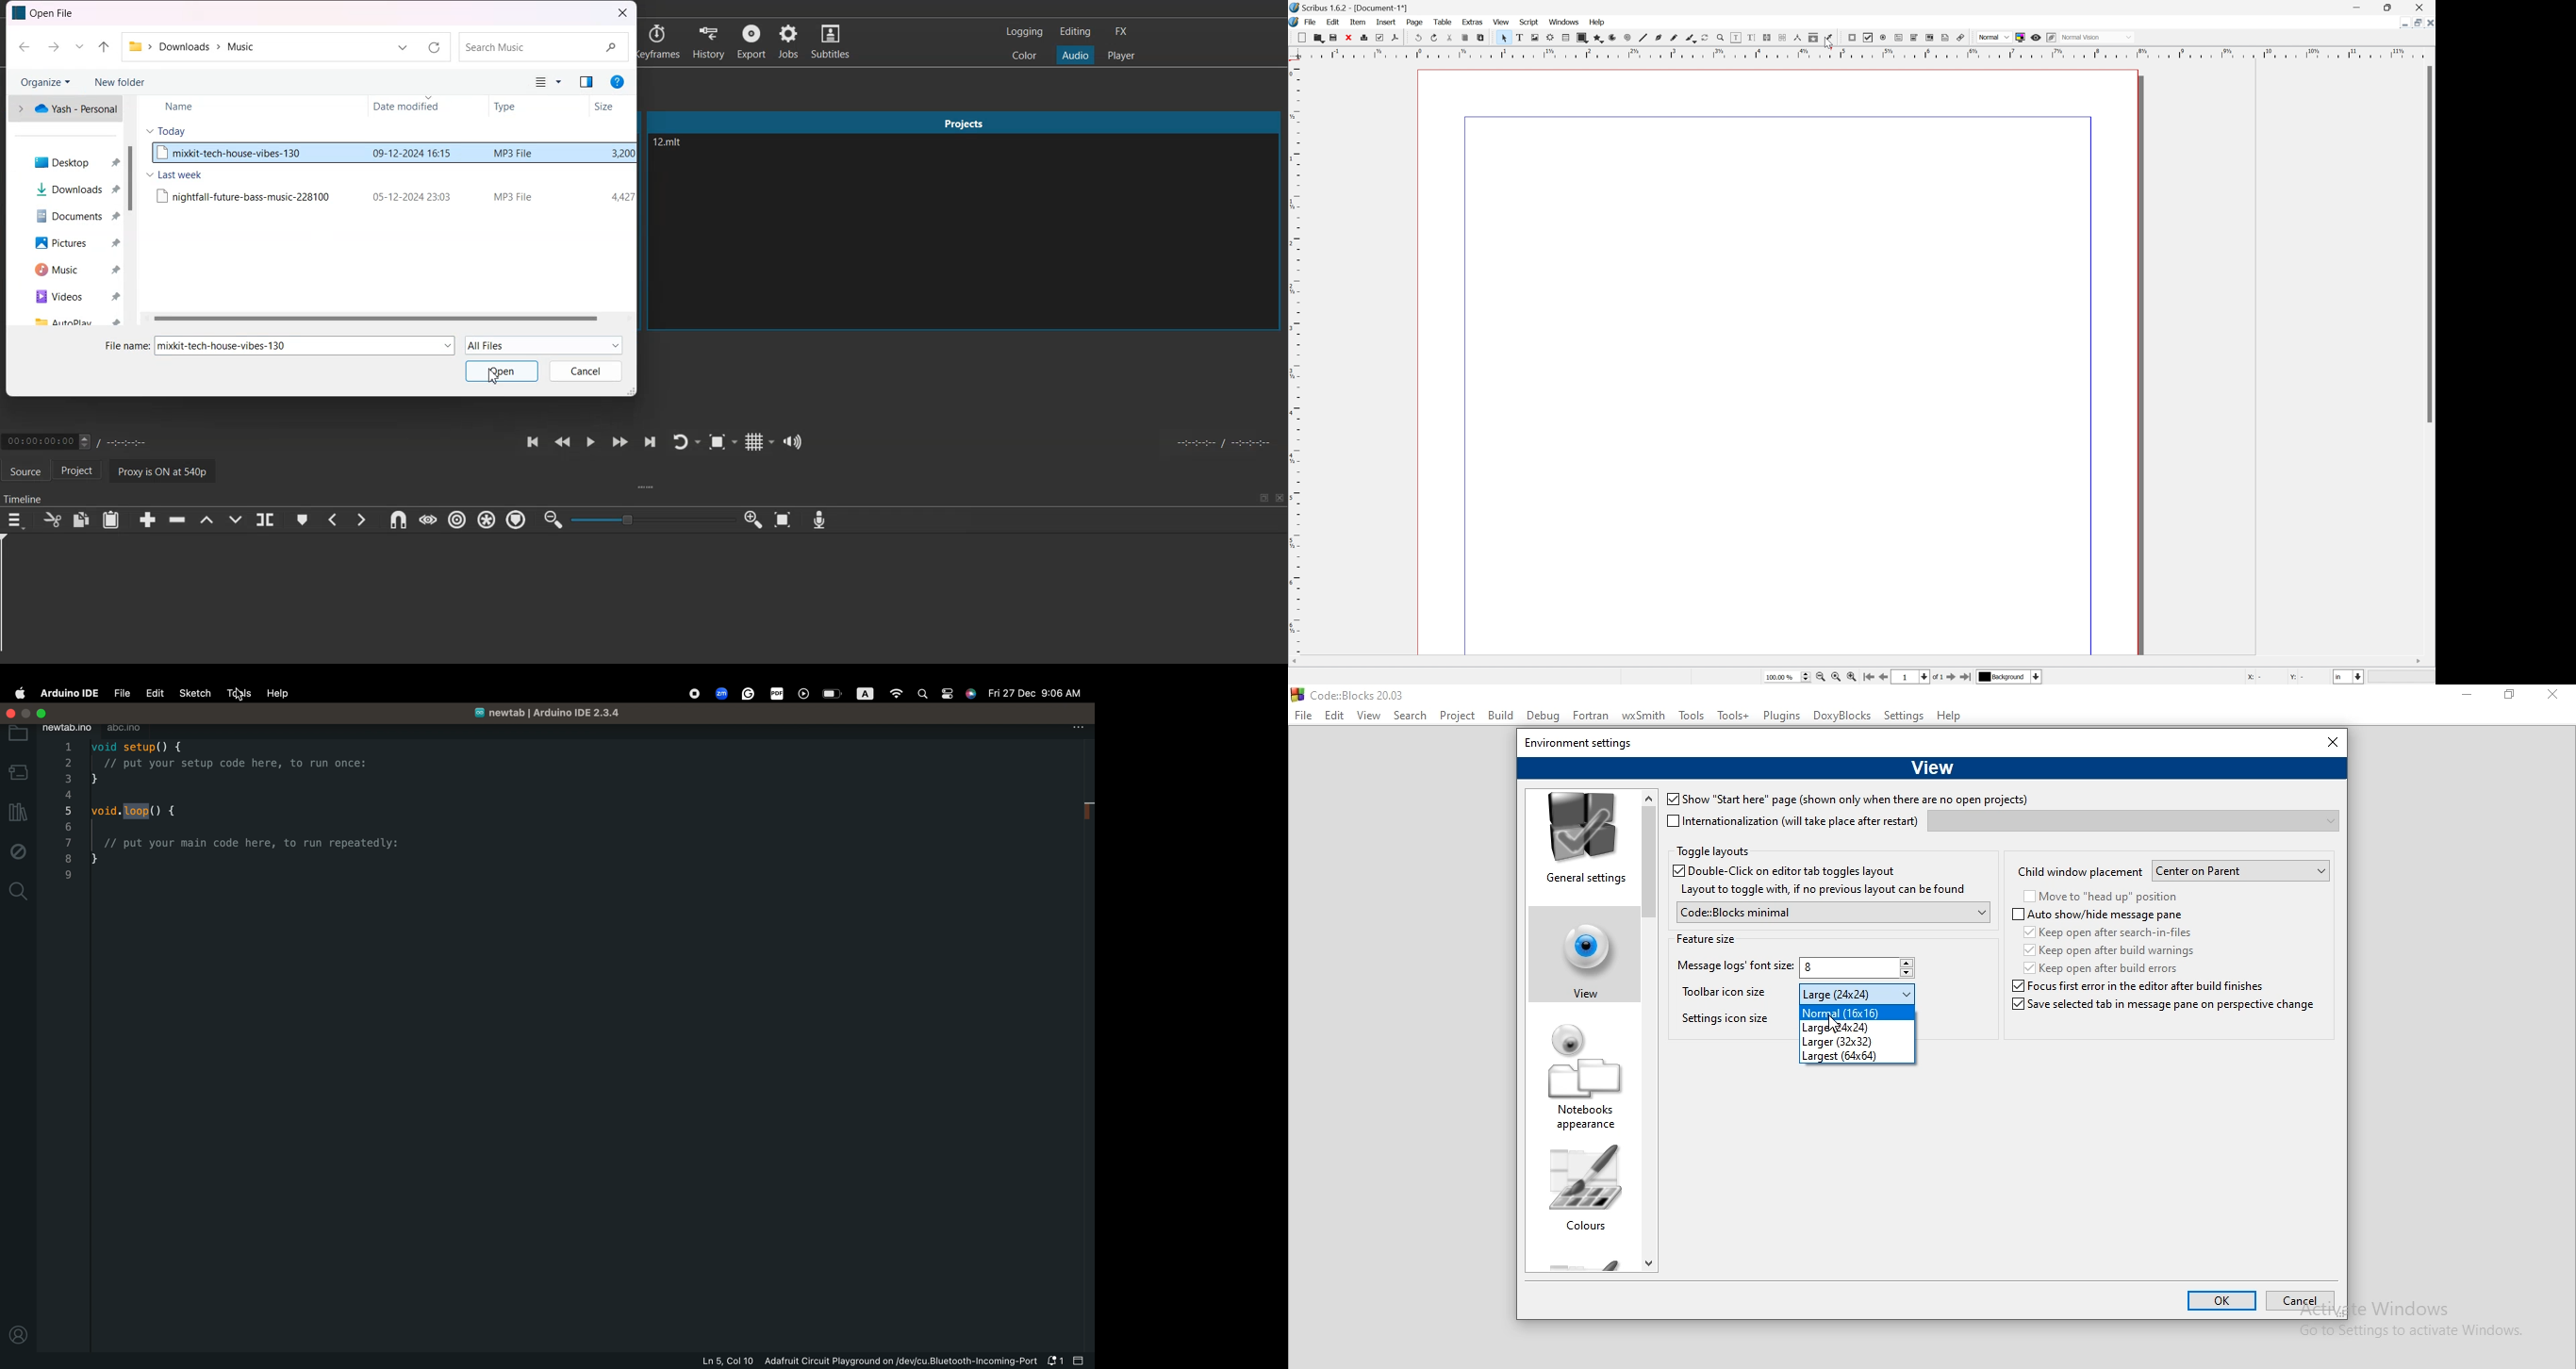 The image size is (2576, 1372). Describe the element at coordinates (1566, 36) in the screenshot. I see `table` at that location.